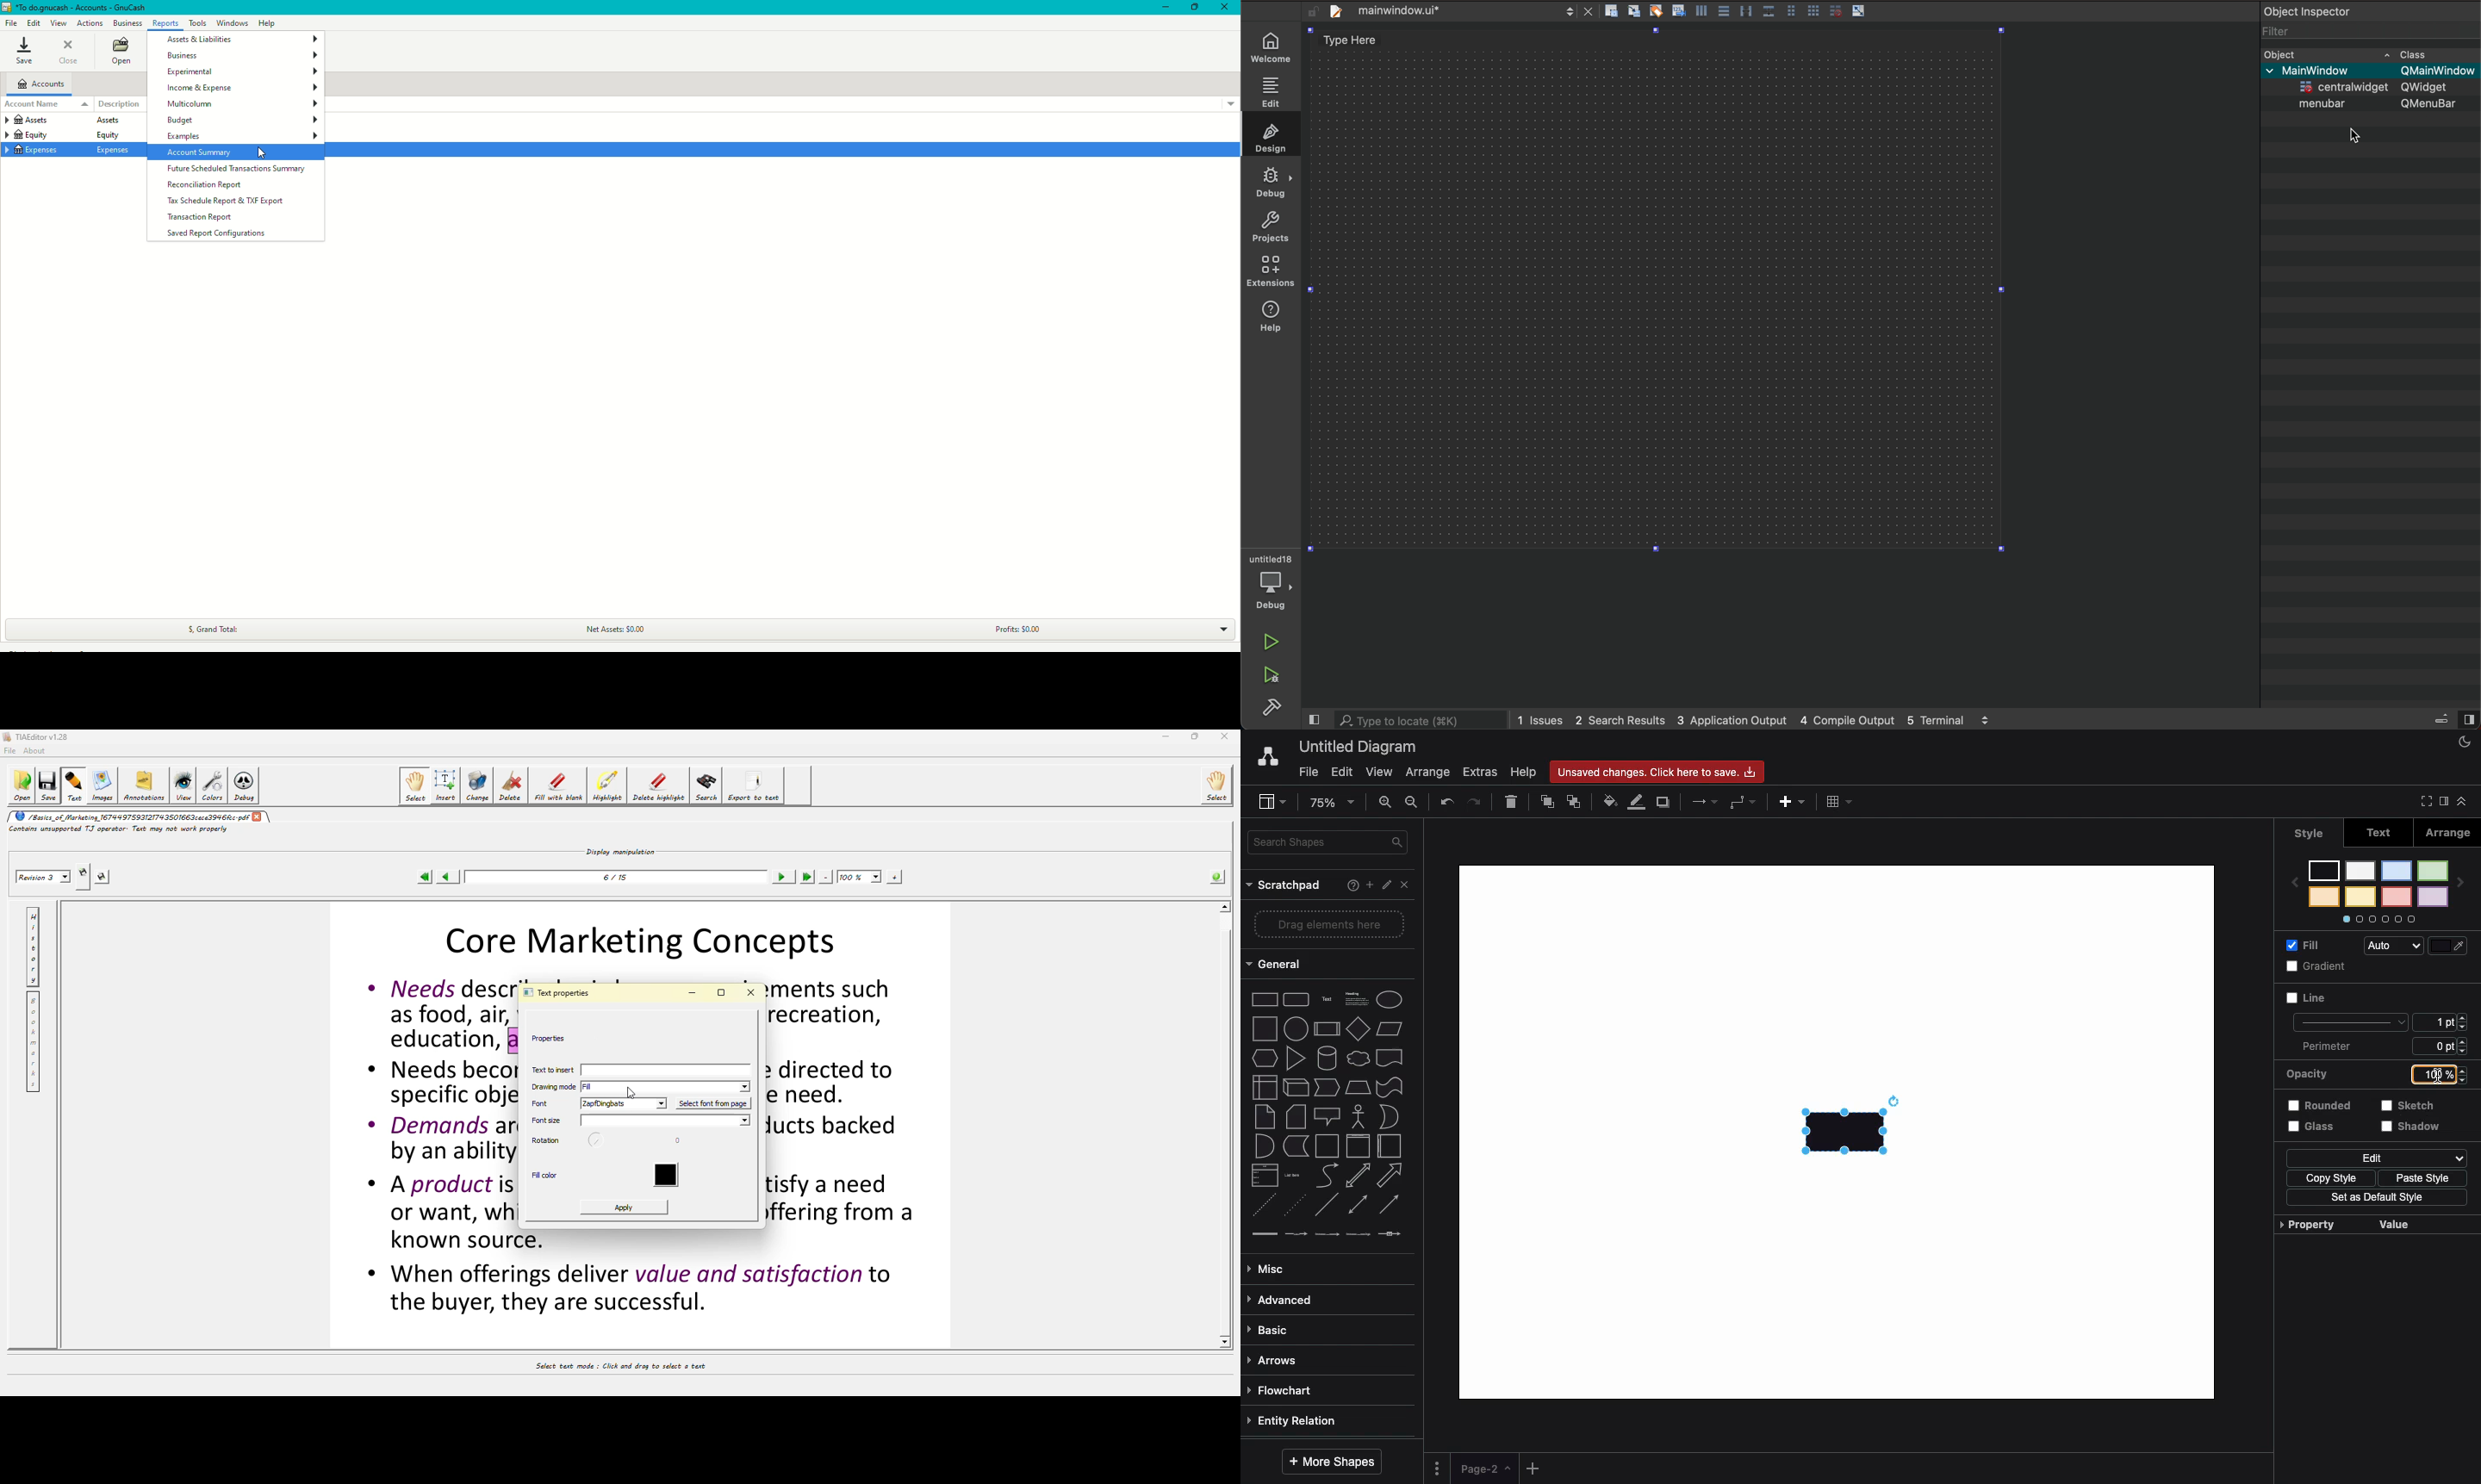 Image resolution: width=2492 pixels, height=1484 pixels. What do you see at coordinates (1541, 717) in the screenshot?
I see `1 issues` at bounding box center [1541, 717].